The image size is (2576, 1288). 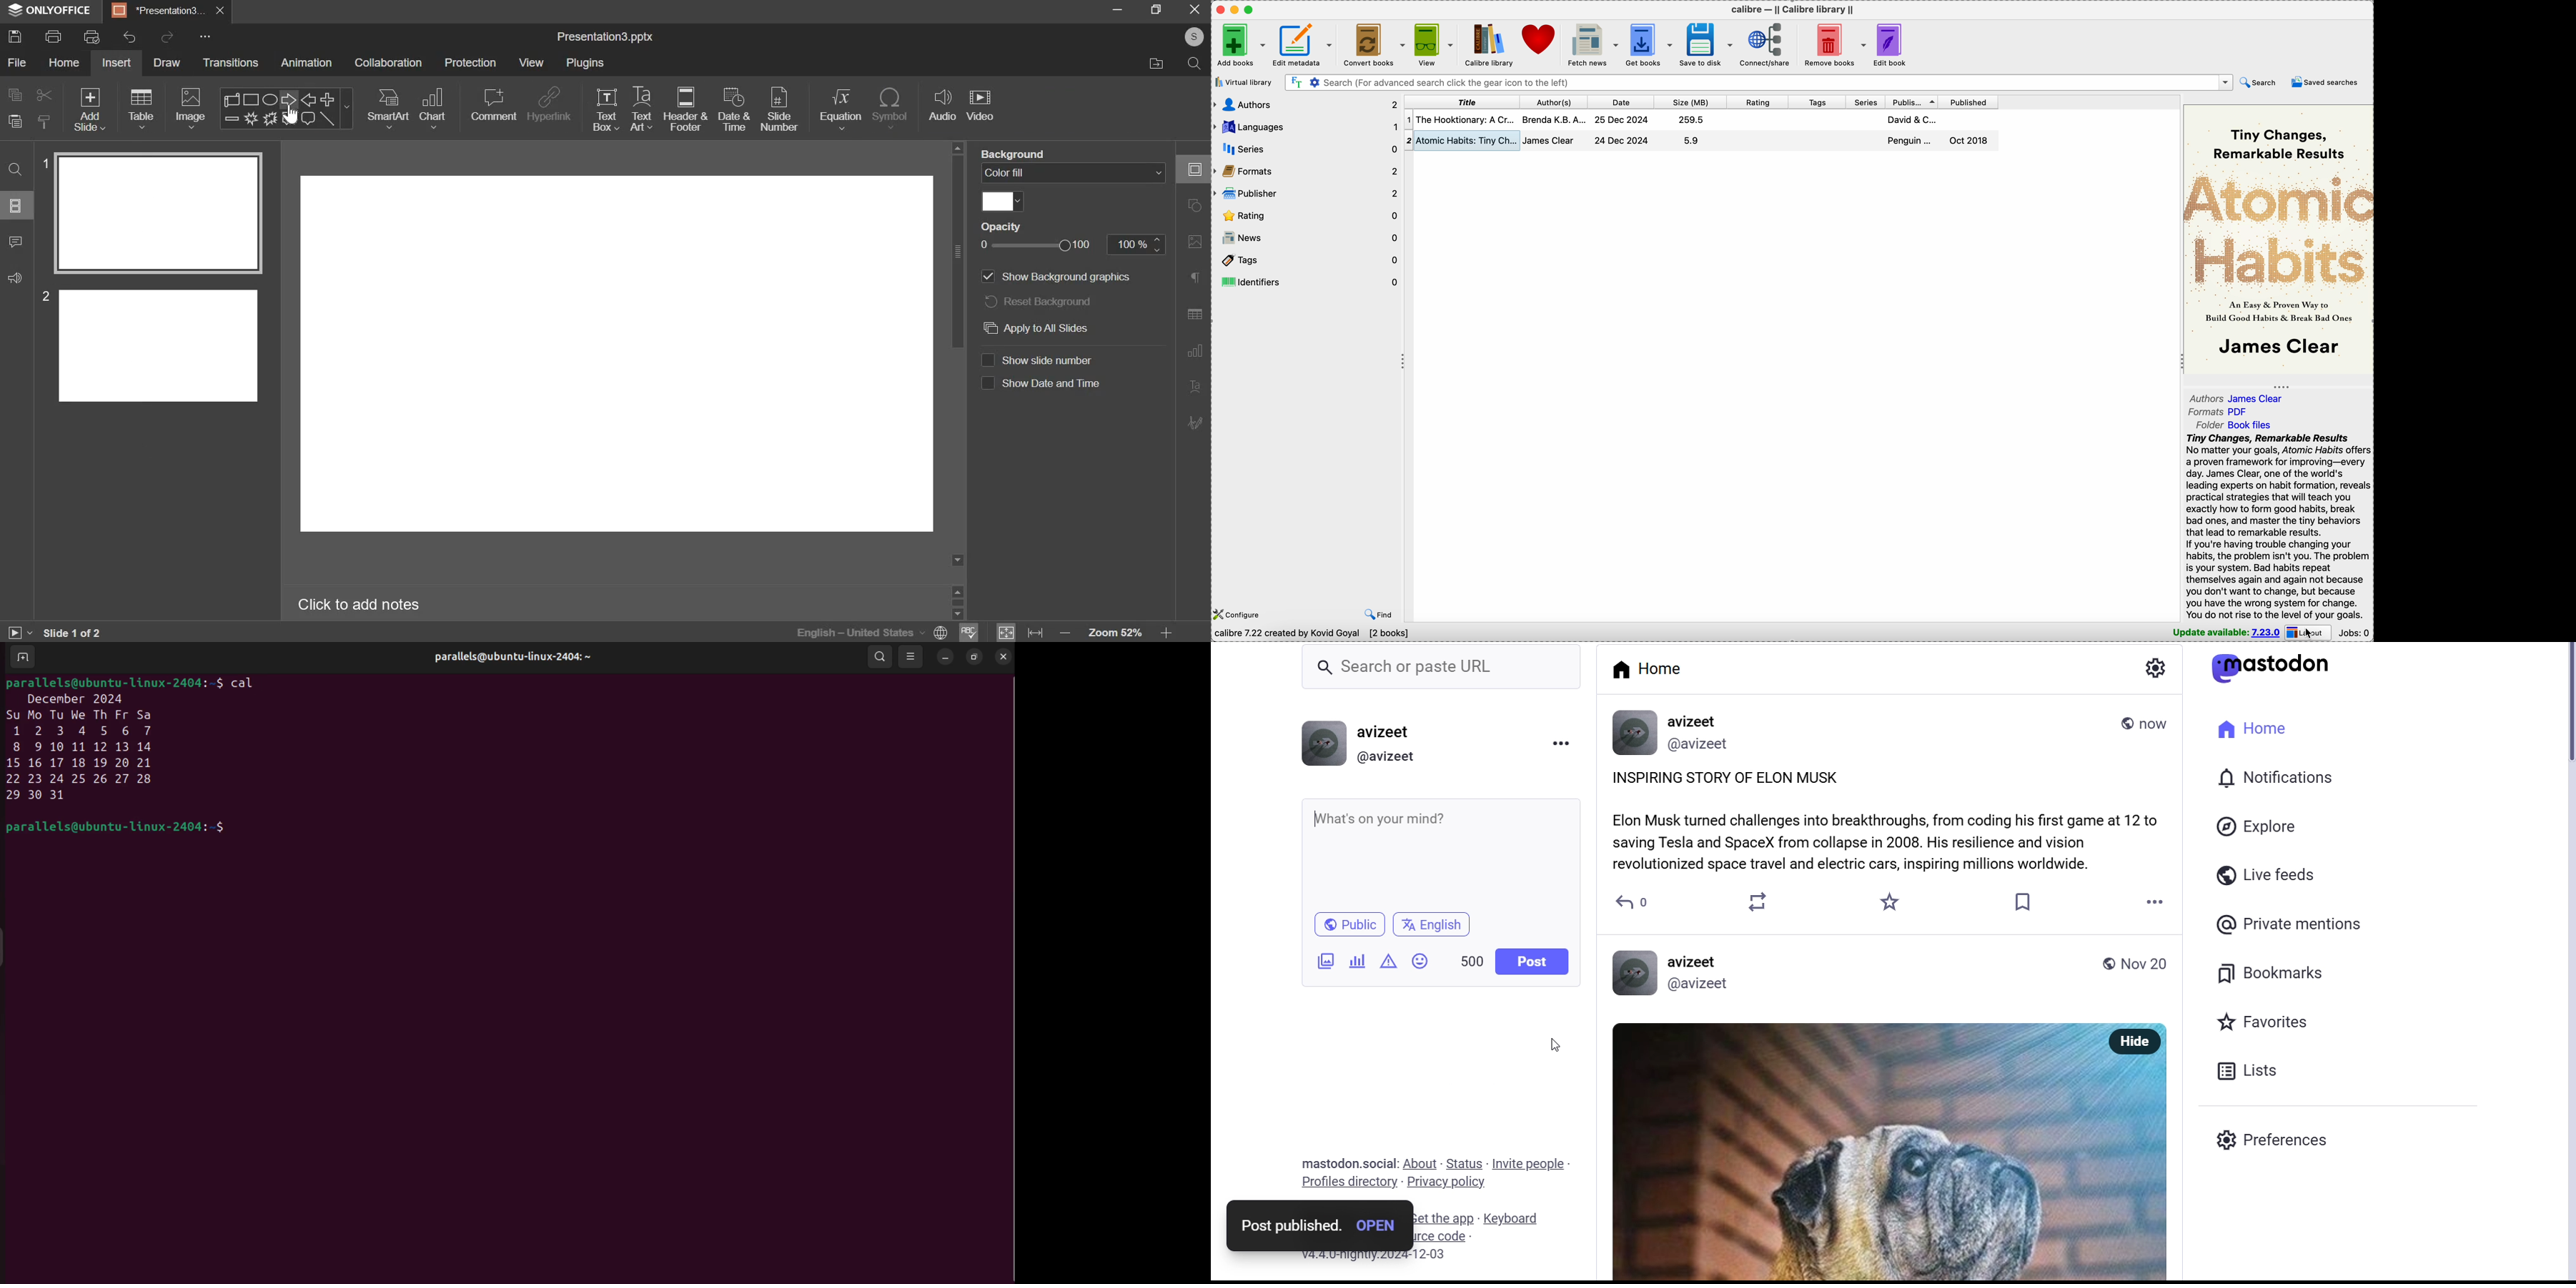 What do you see at coordinates (1913, 120) in the screenshot?
I see `david & C...` at bounding box center [1913, 120].